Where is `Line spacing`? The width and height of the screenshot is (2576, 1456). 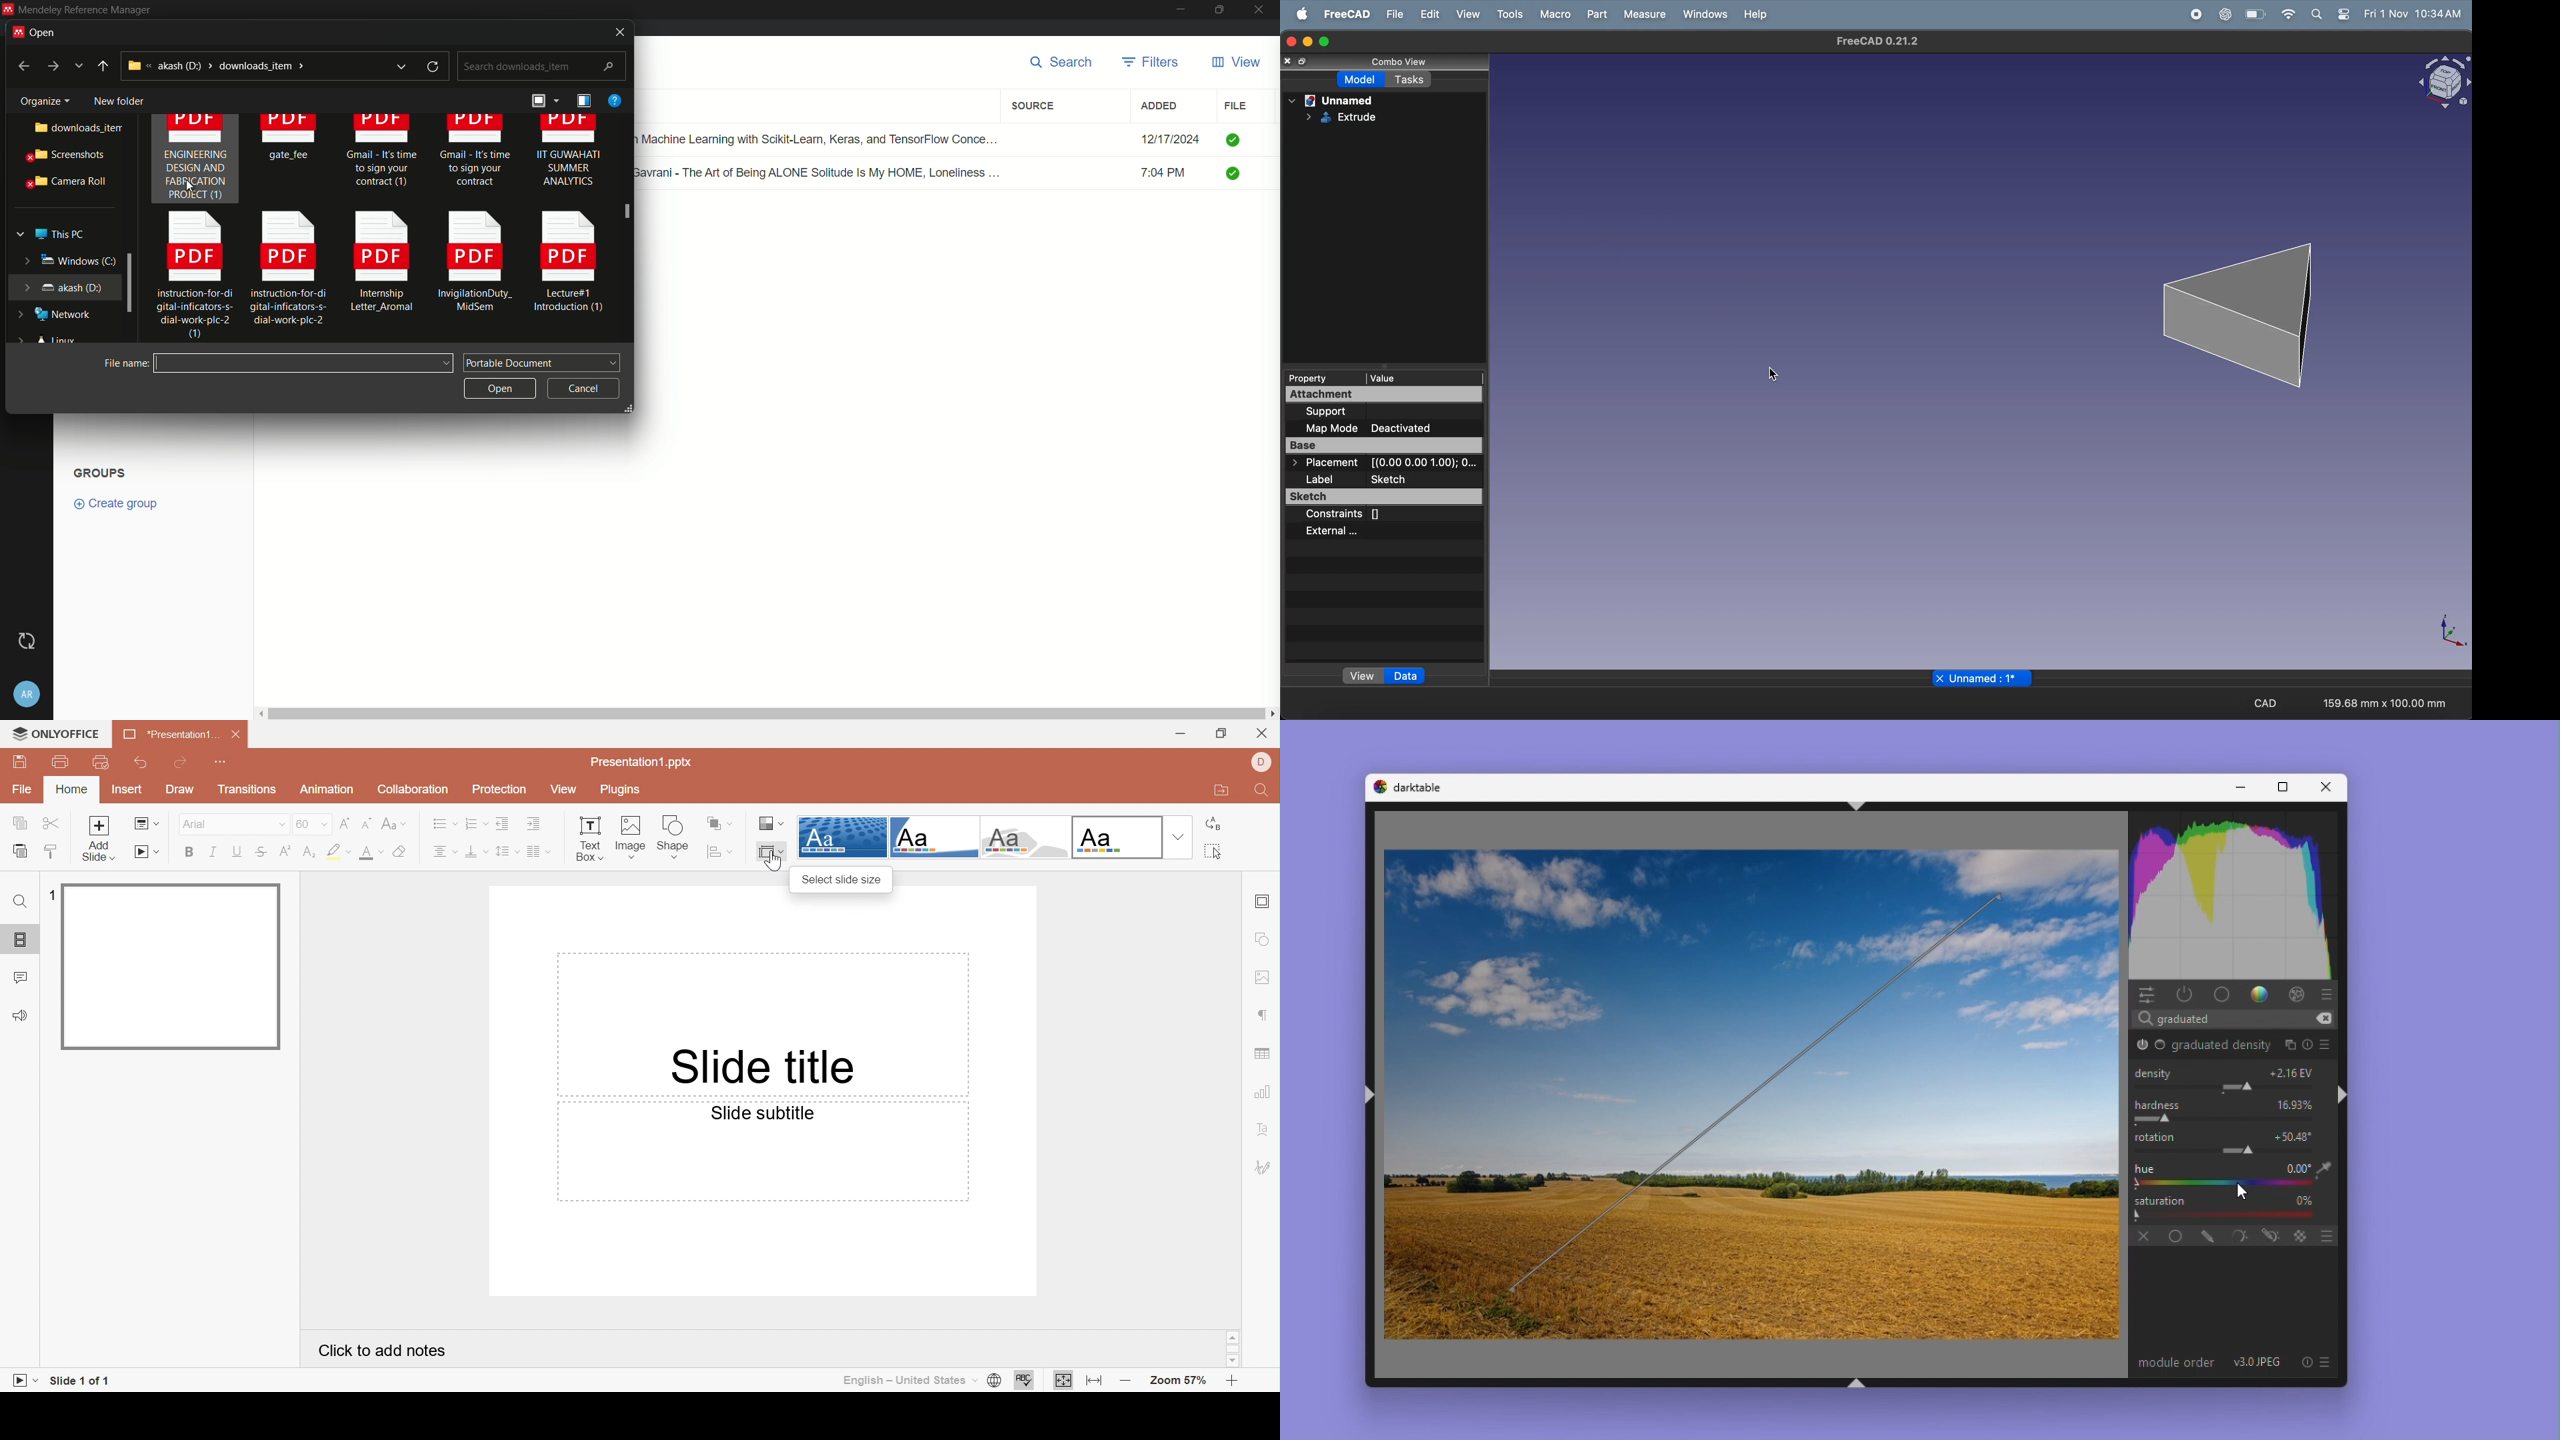 Line spacing is located at coordinates (507, 852).